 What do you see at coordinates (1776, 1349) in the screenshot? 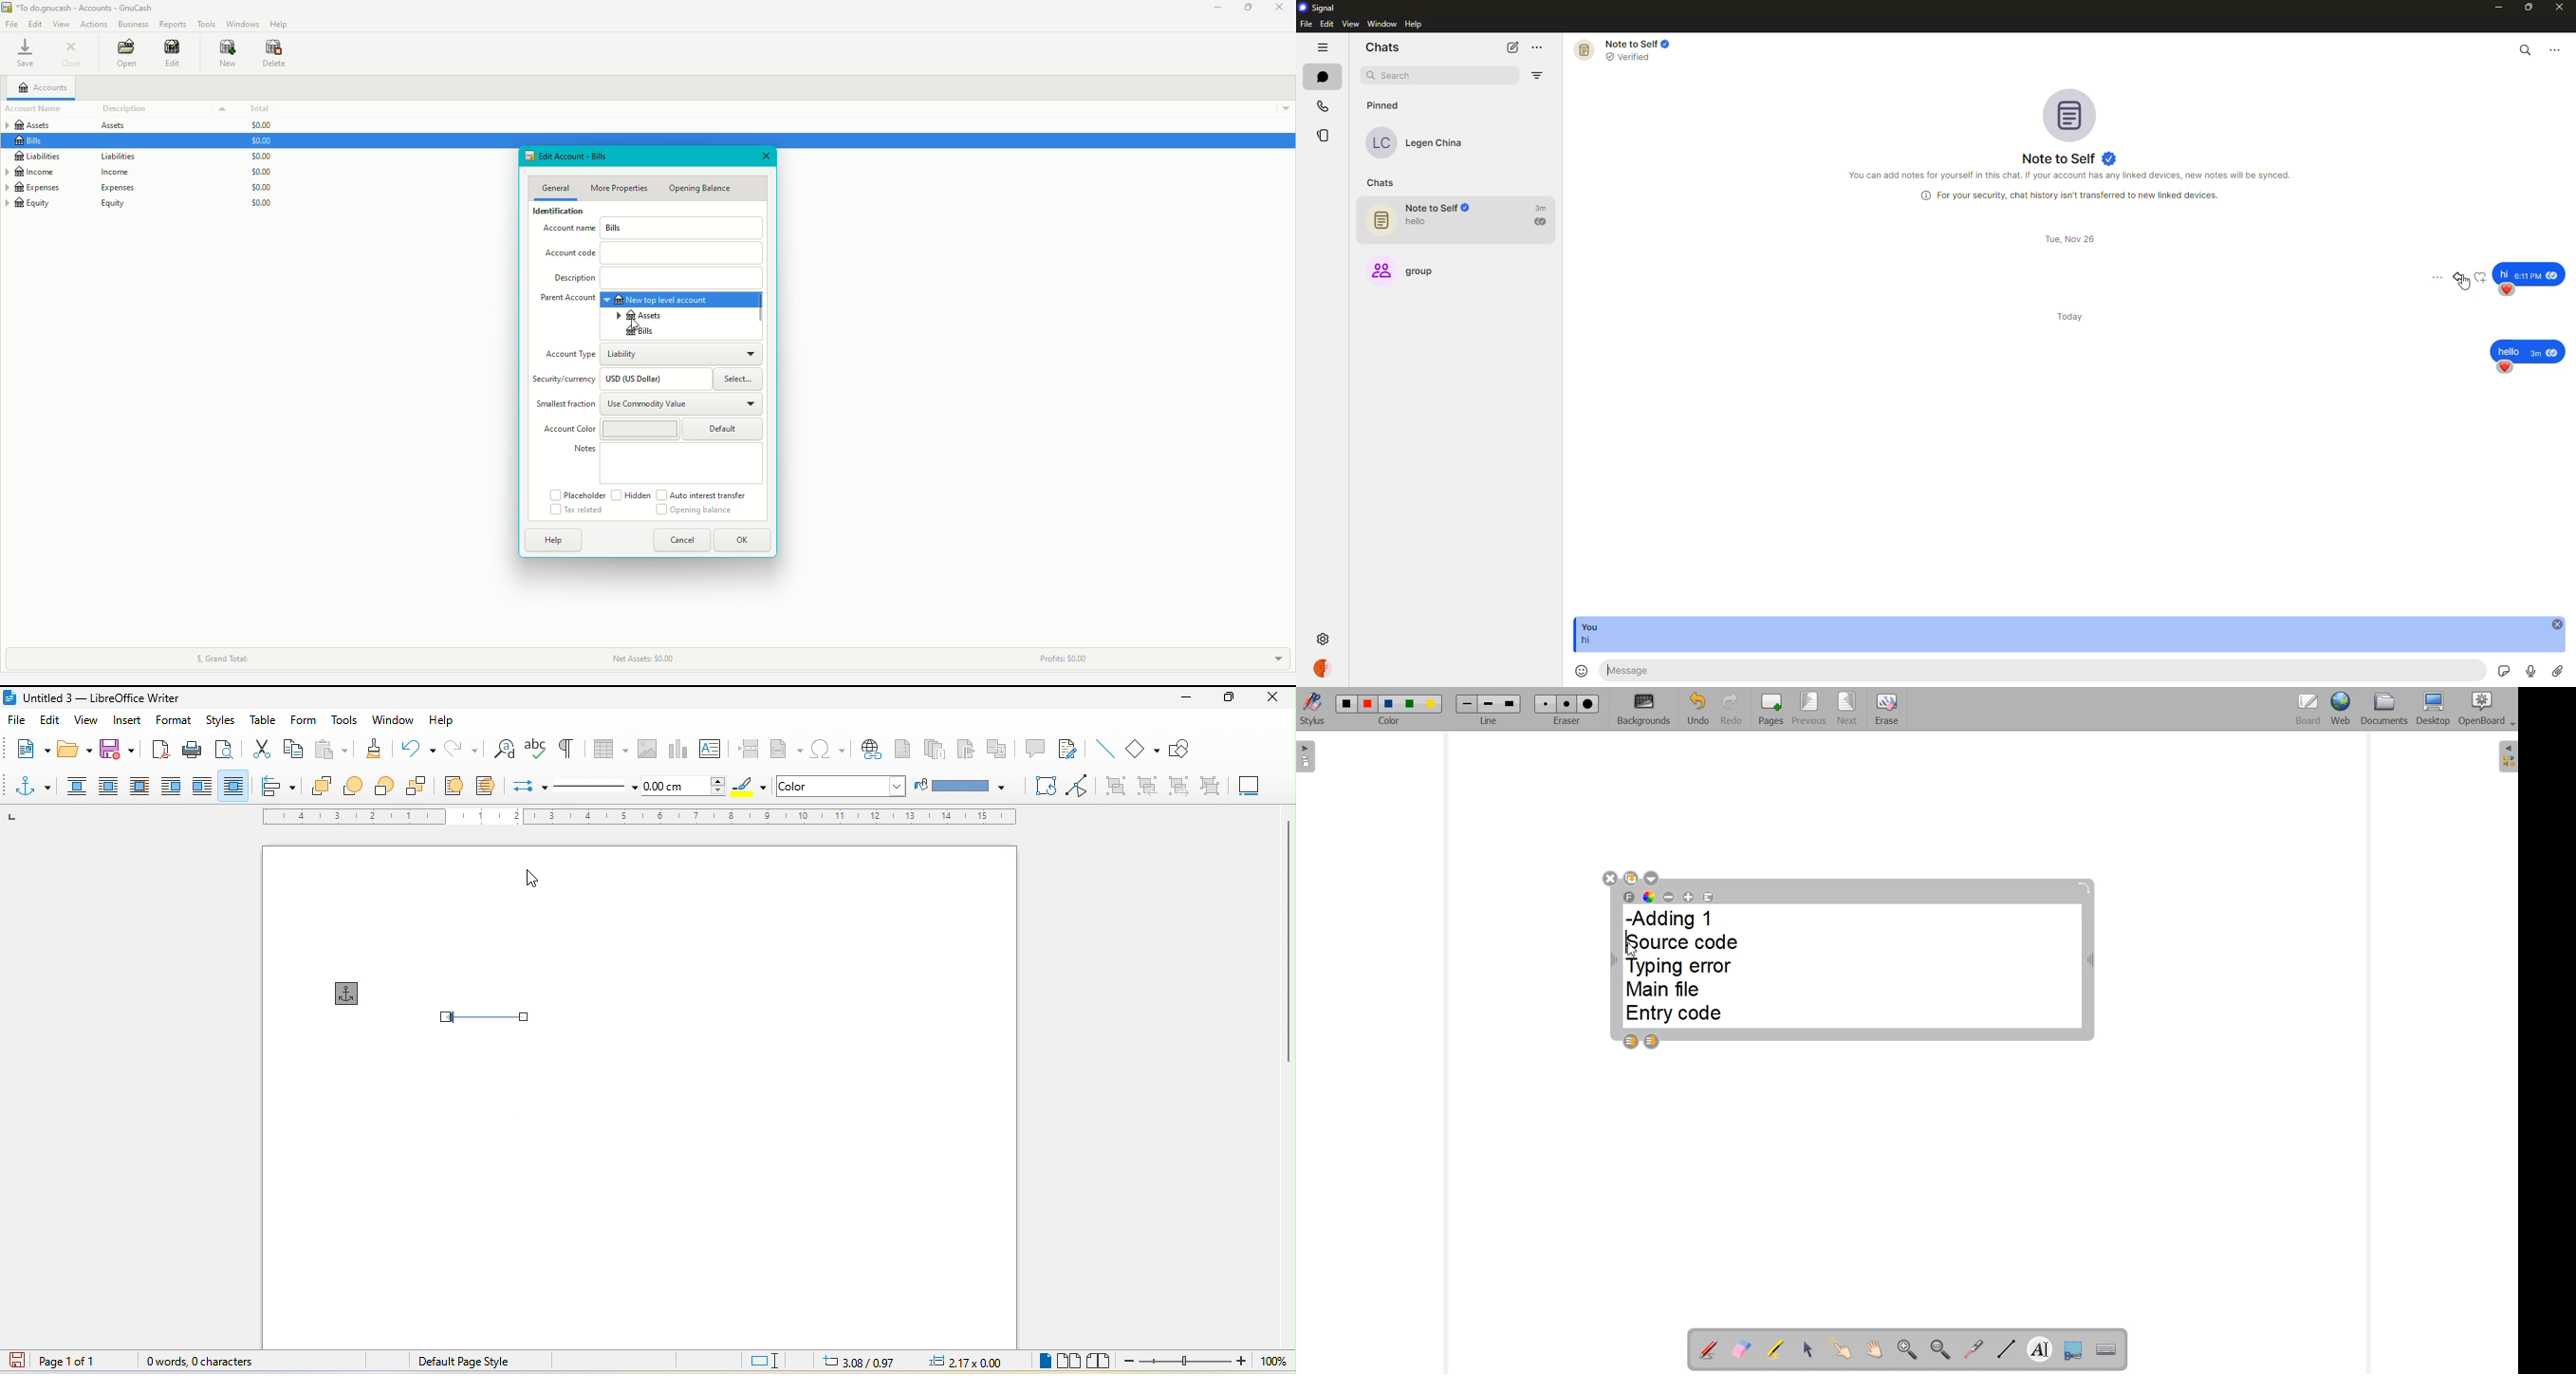
I see `Highlight` at bounding box center [1776, 1349].